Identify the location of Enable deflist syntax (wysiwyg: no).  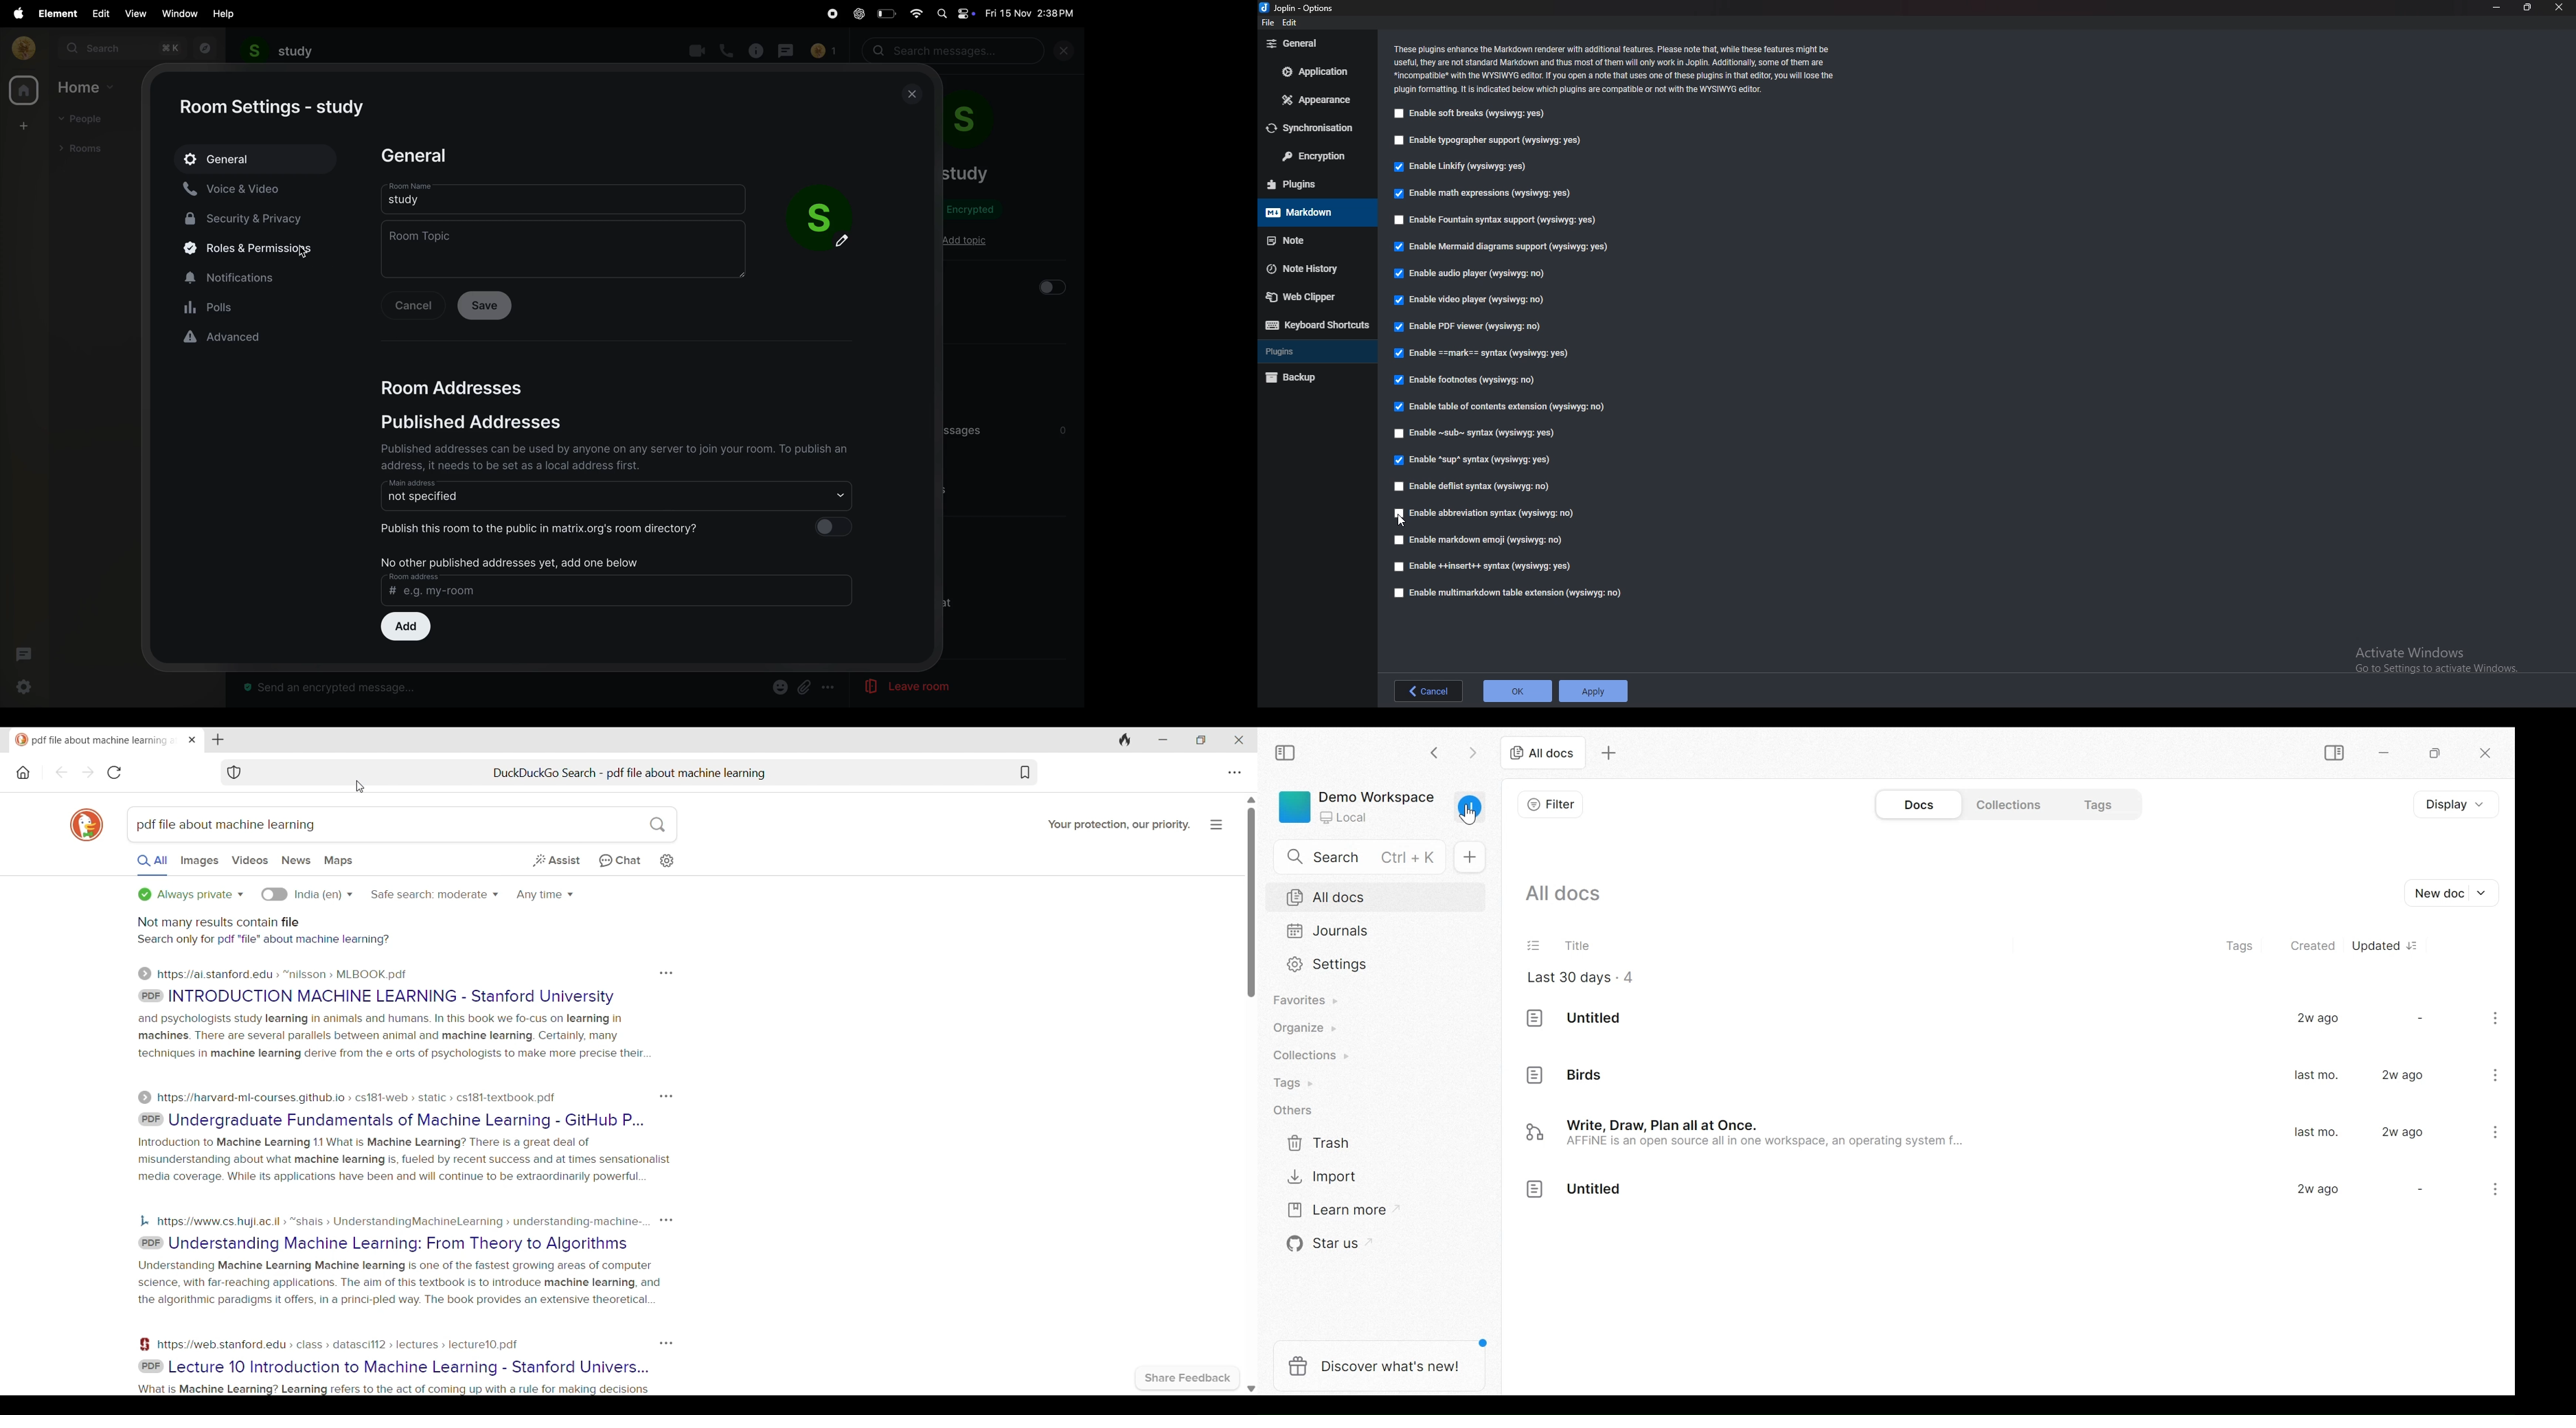
(1474, 487).